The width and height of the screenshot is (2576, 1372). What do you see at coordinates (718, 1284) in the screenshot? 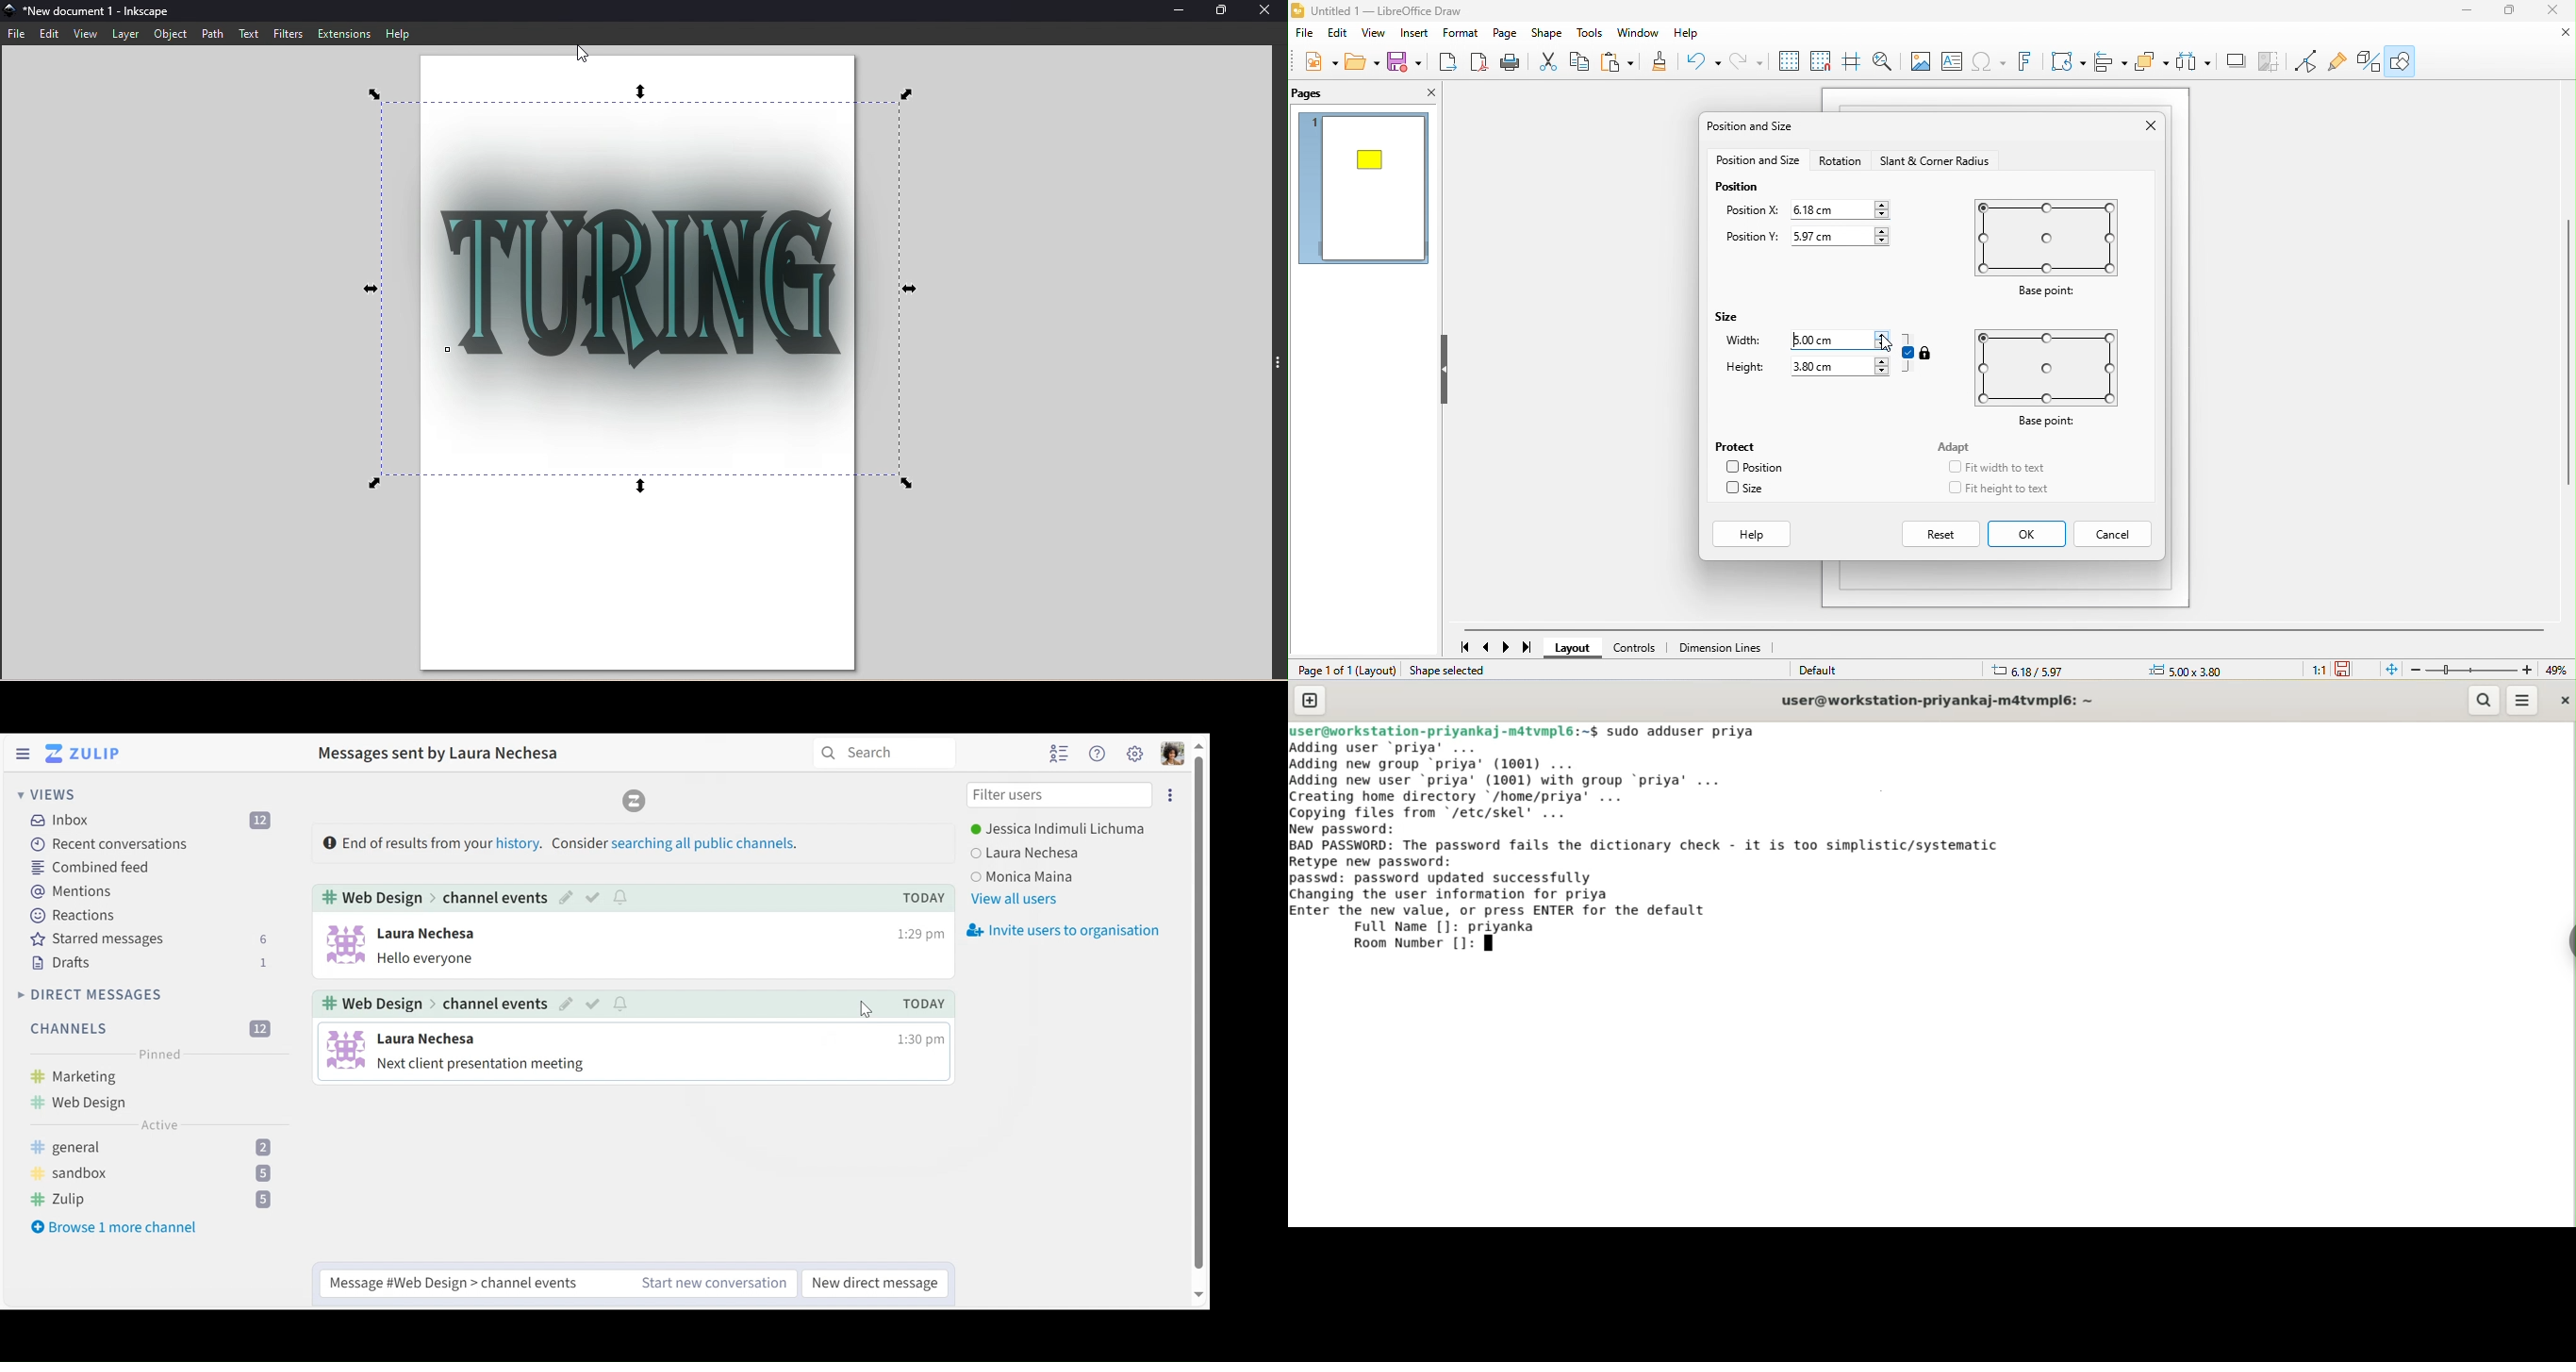
I see `start new conversation` at bounding box center [718, 1284].